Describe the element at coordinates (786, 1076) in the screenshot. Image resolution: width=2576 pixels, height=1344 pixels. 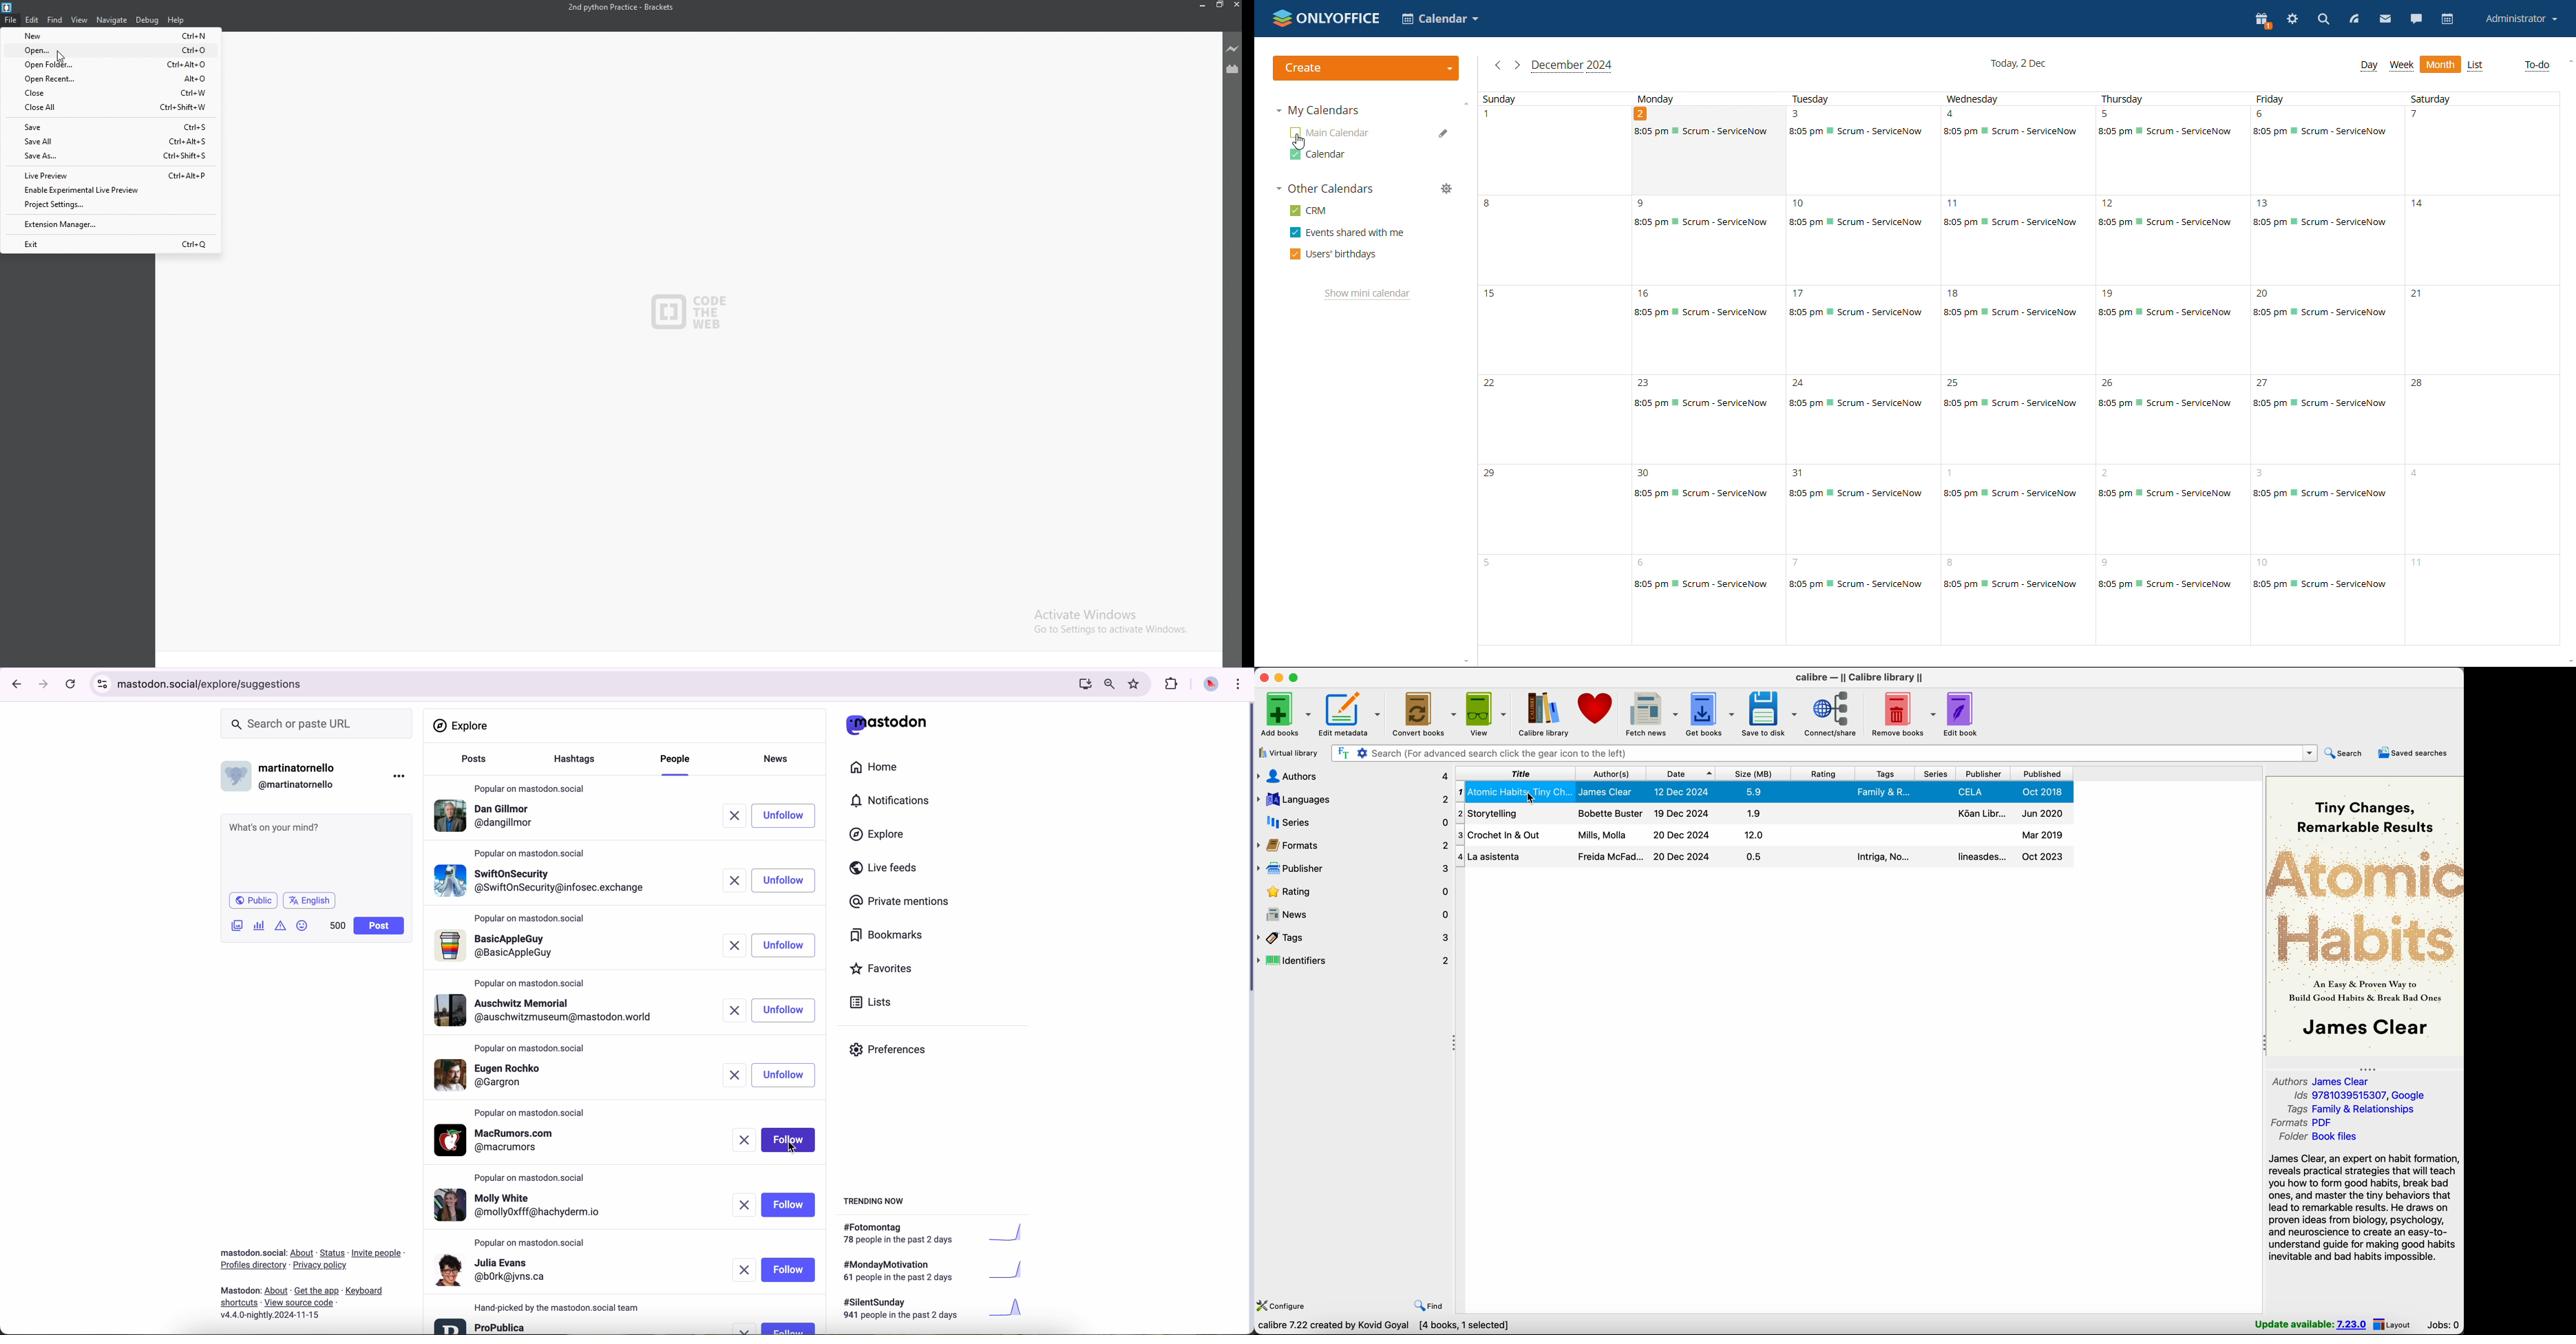
I see `unfollow` at that location.